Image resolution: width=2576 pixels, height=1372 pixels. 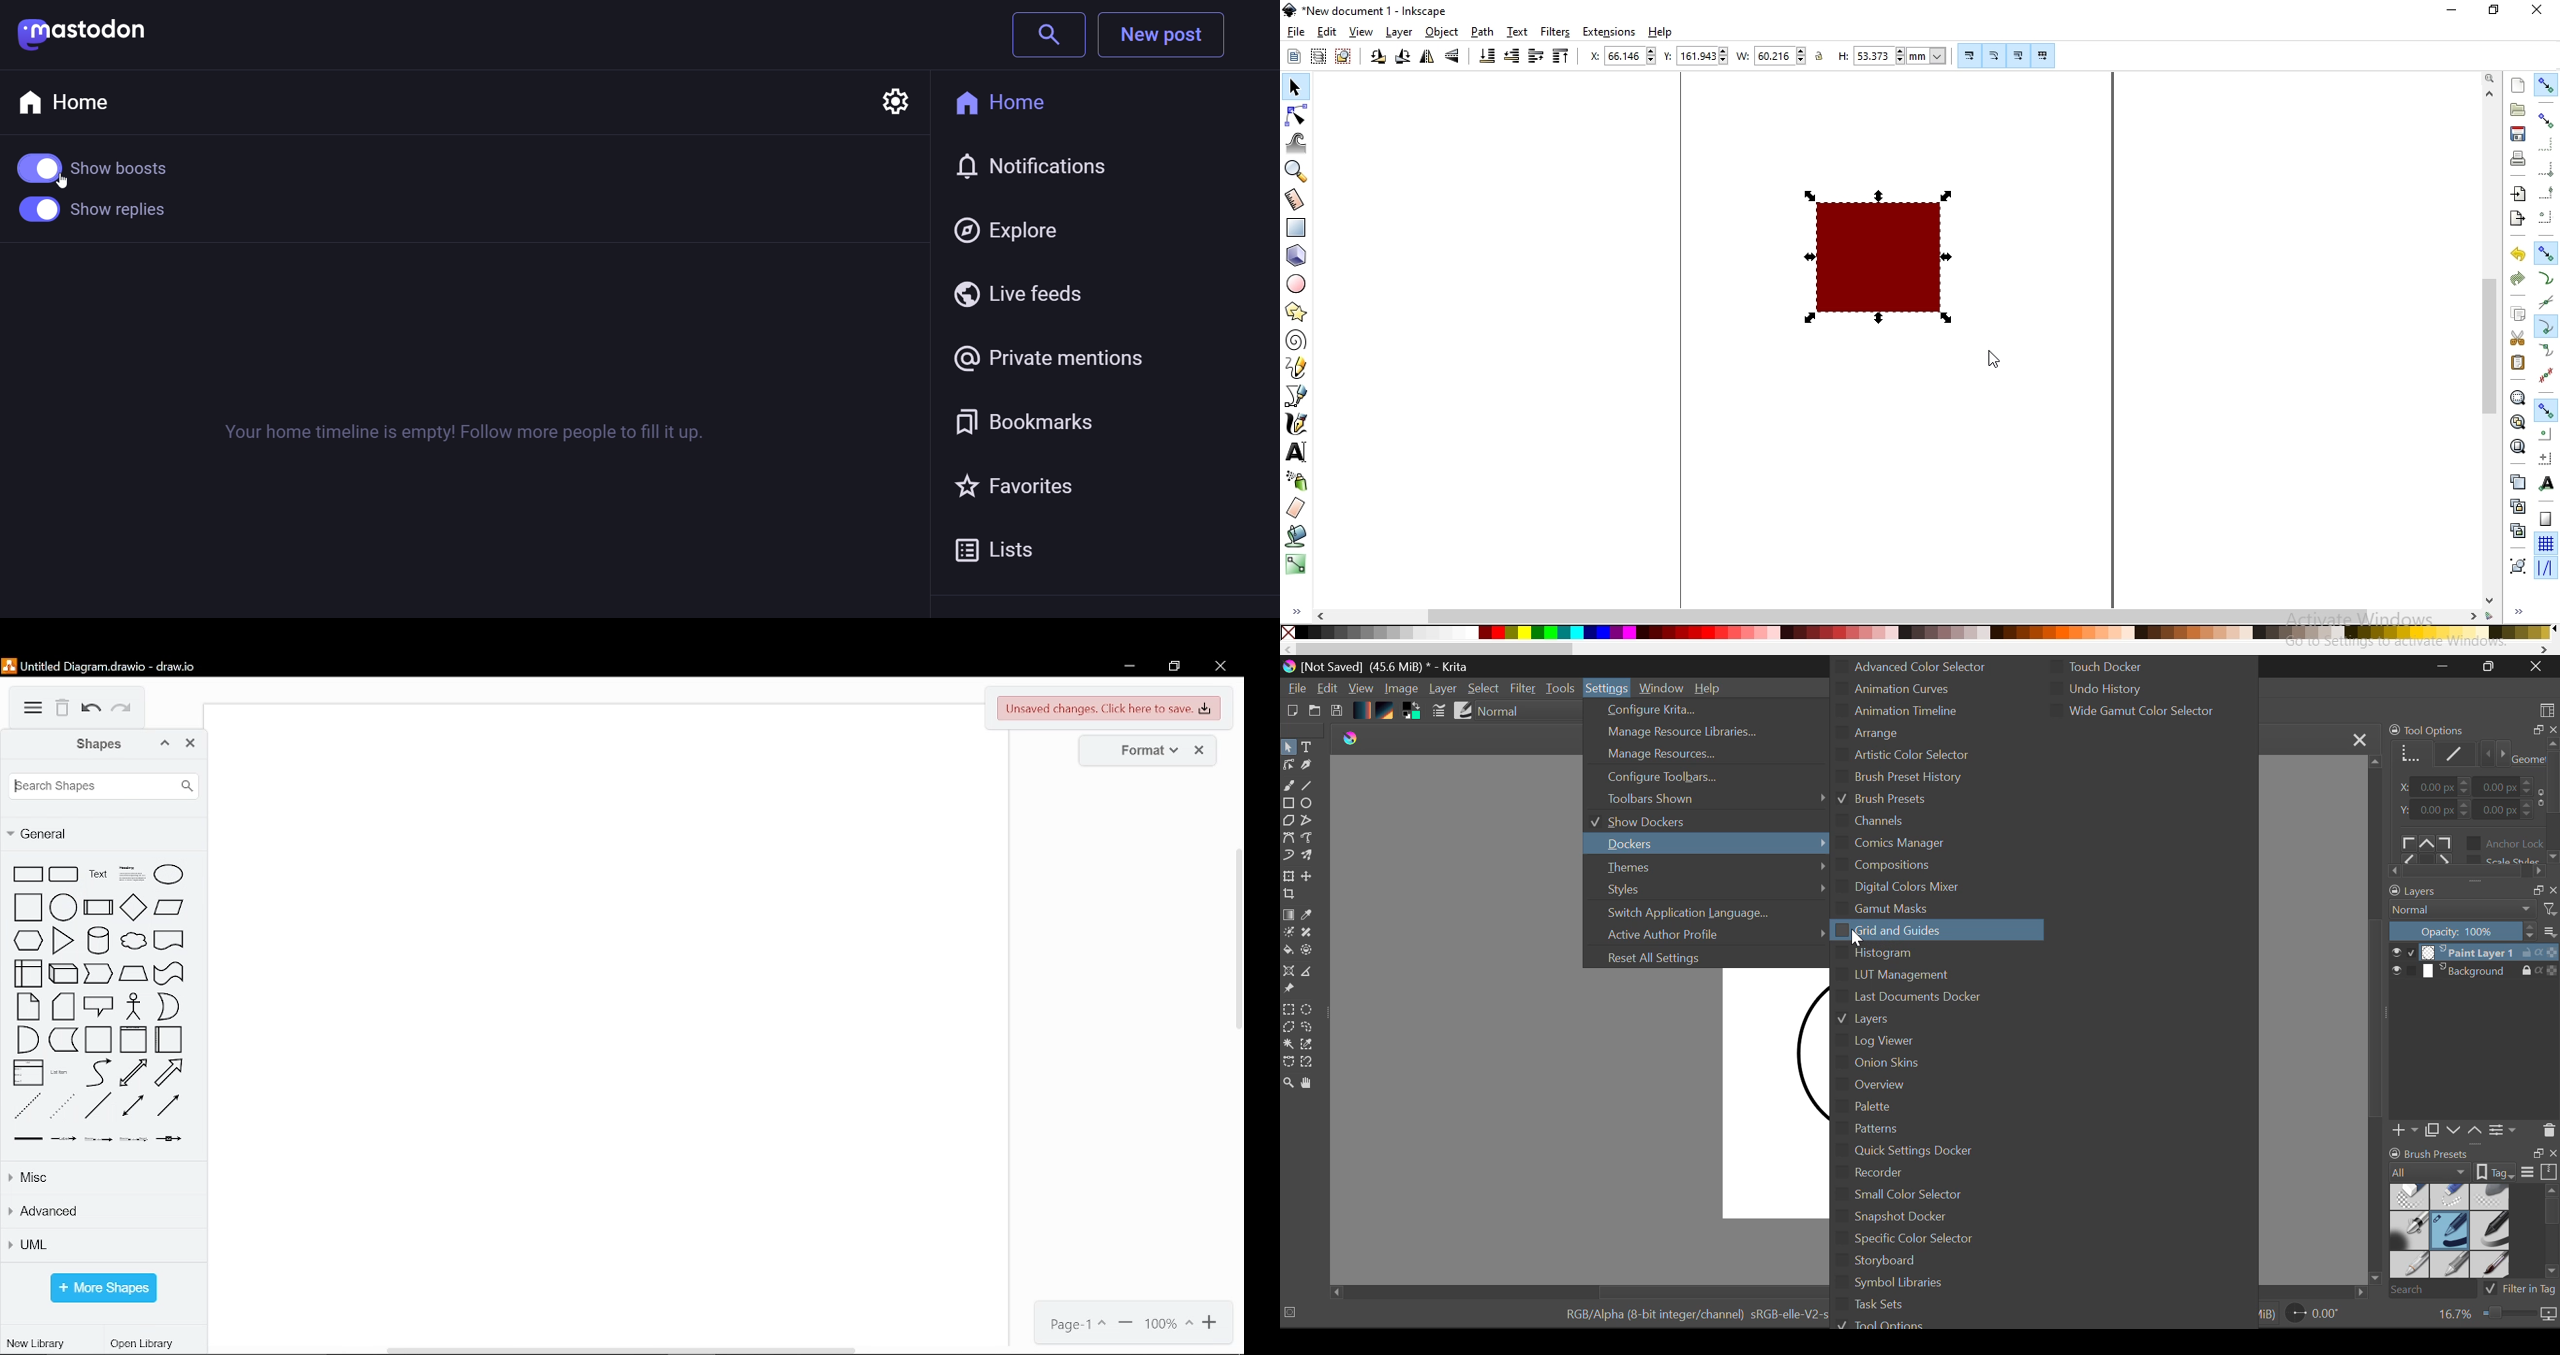 What do you see at coordinates (1711, 688) in the screenshot?
I see `Help` at bounding box center [1711, 688].